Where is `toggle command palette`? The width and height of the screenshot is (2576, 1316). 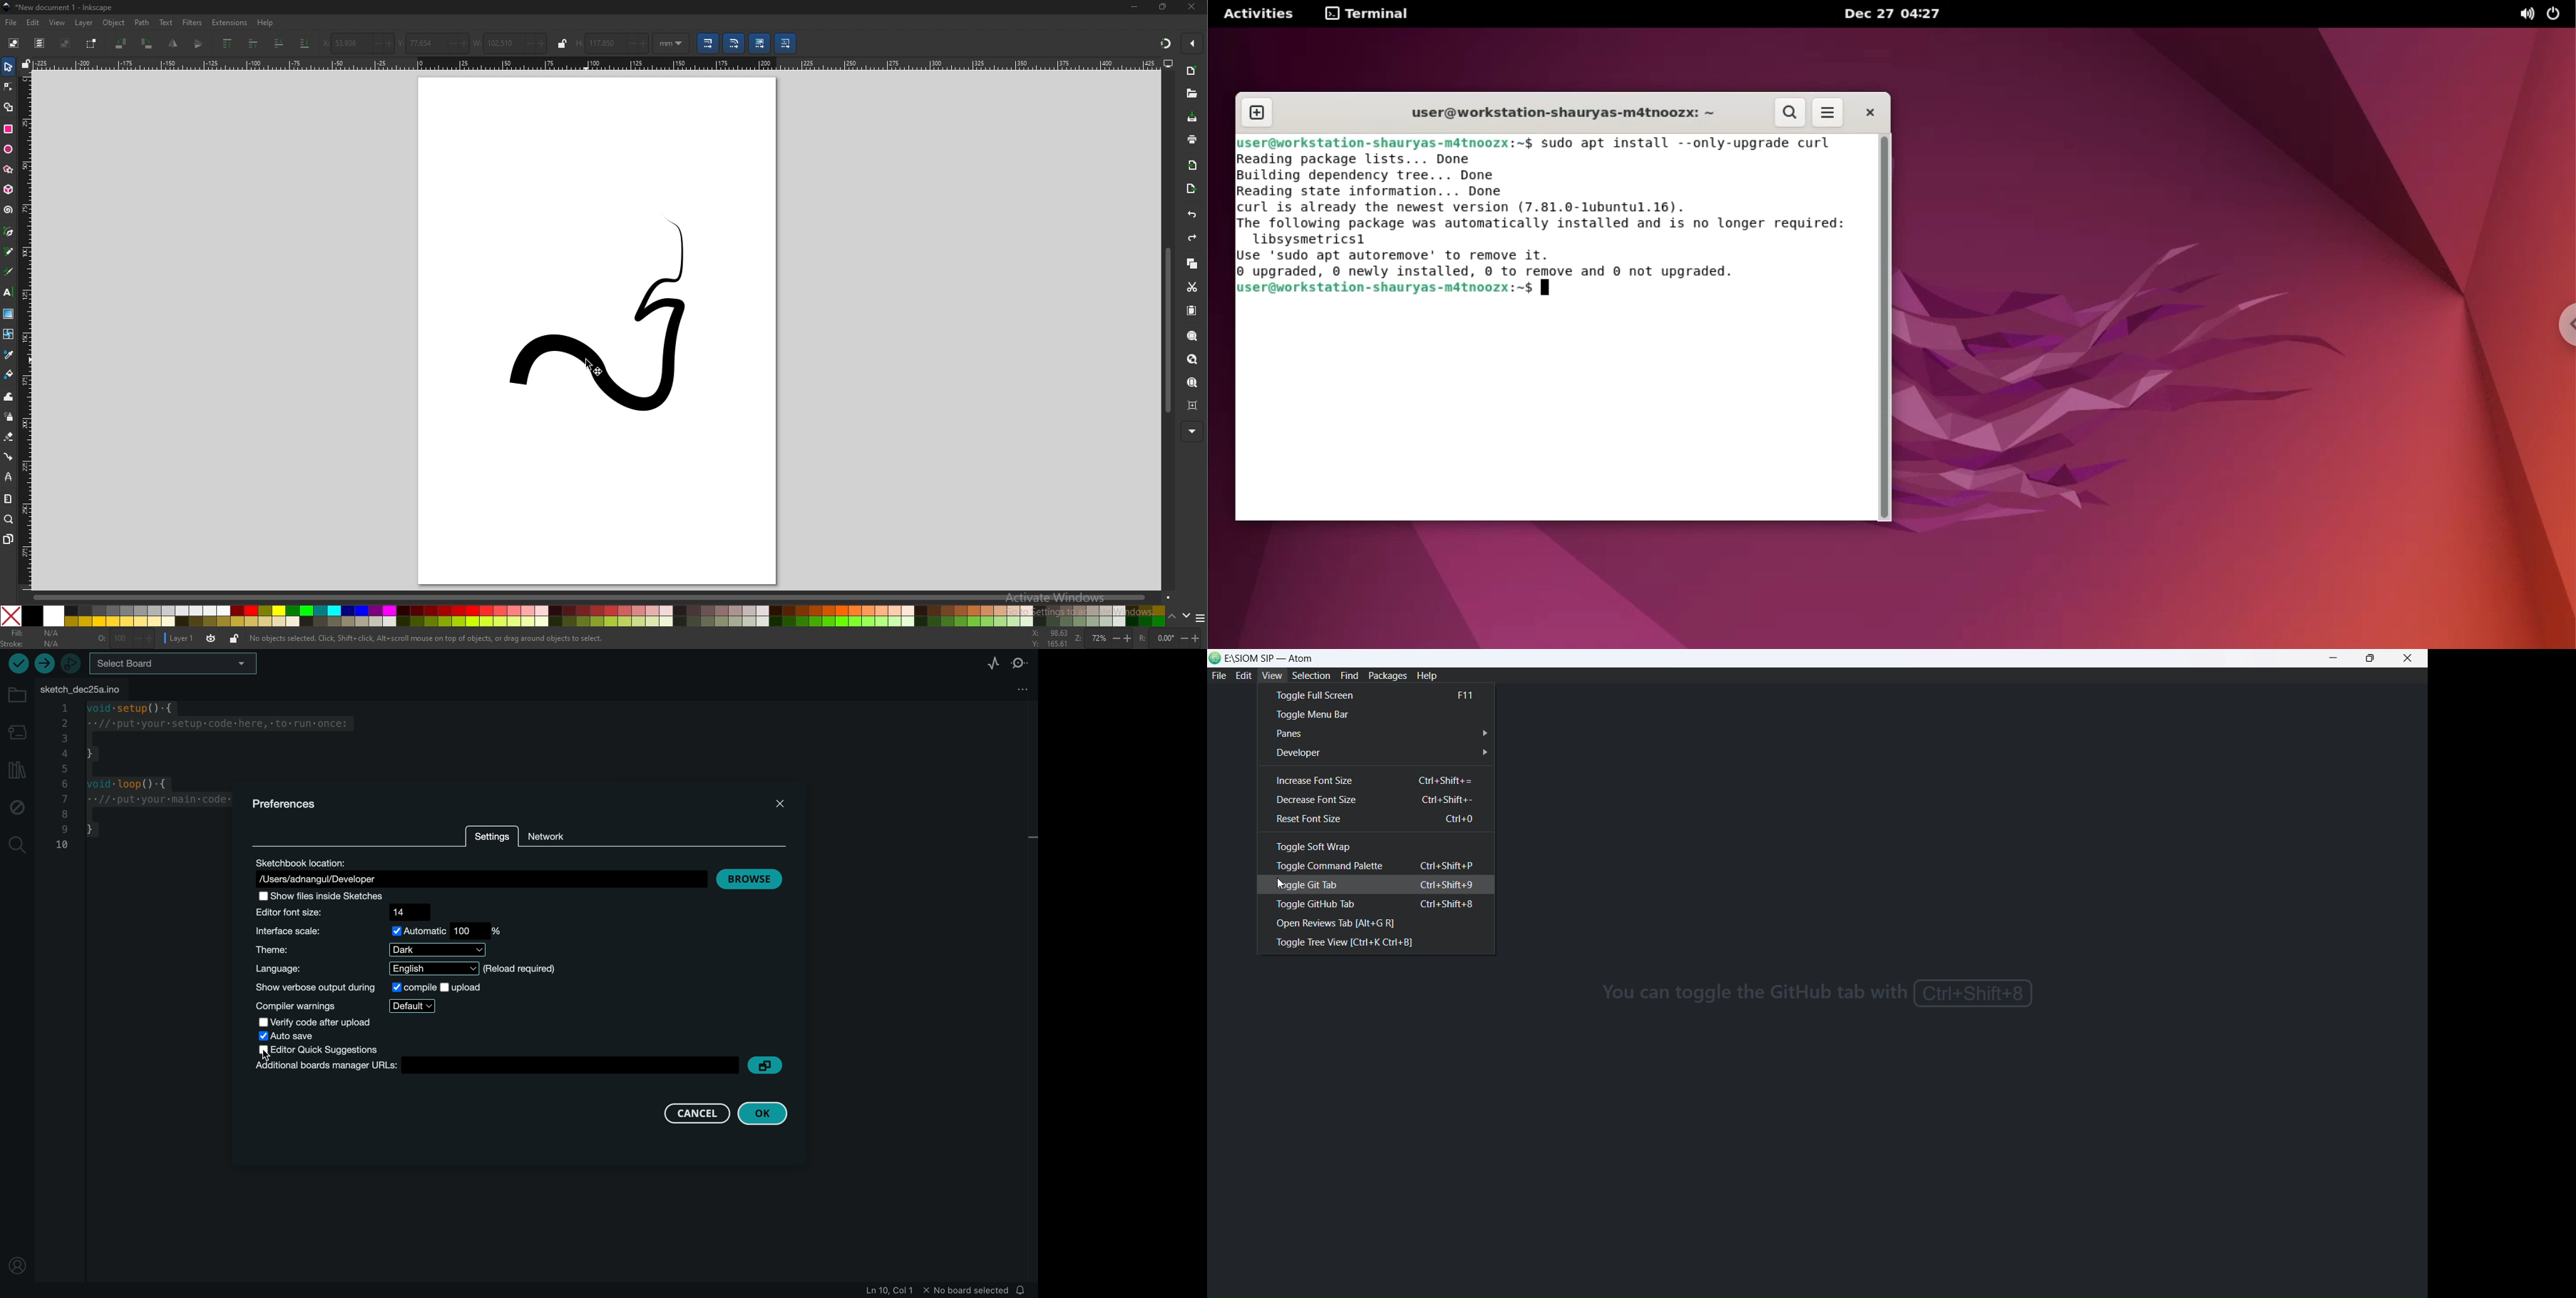
toggle command palette is located at coordinates (1378, 868).